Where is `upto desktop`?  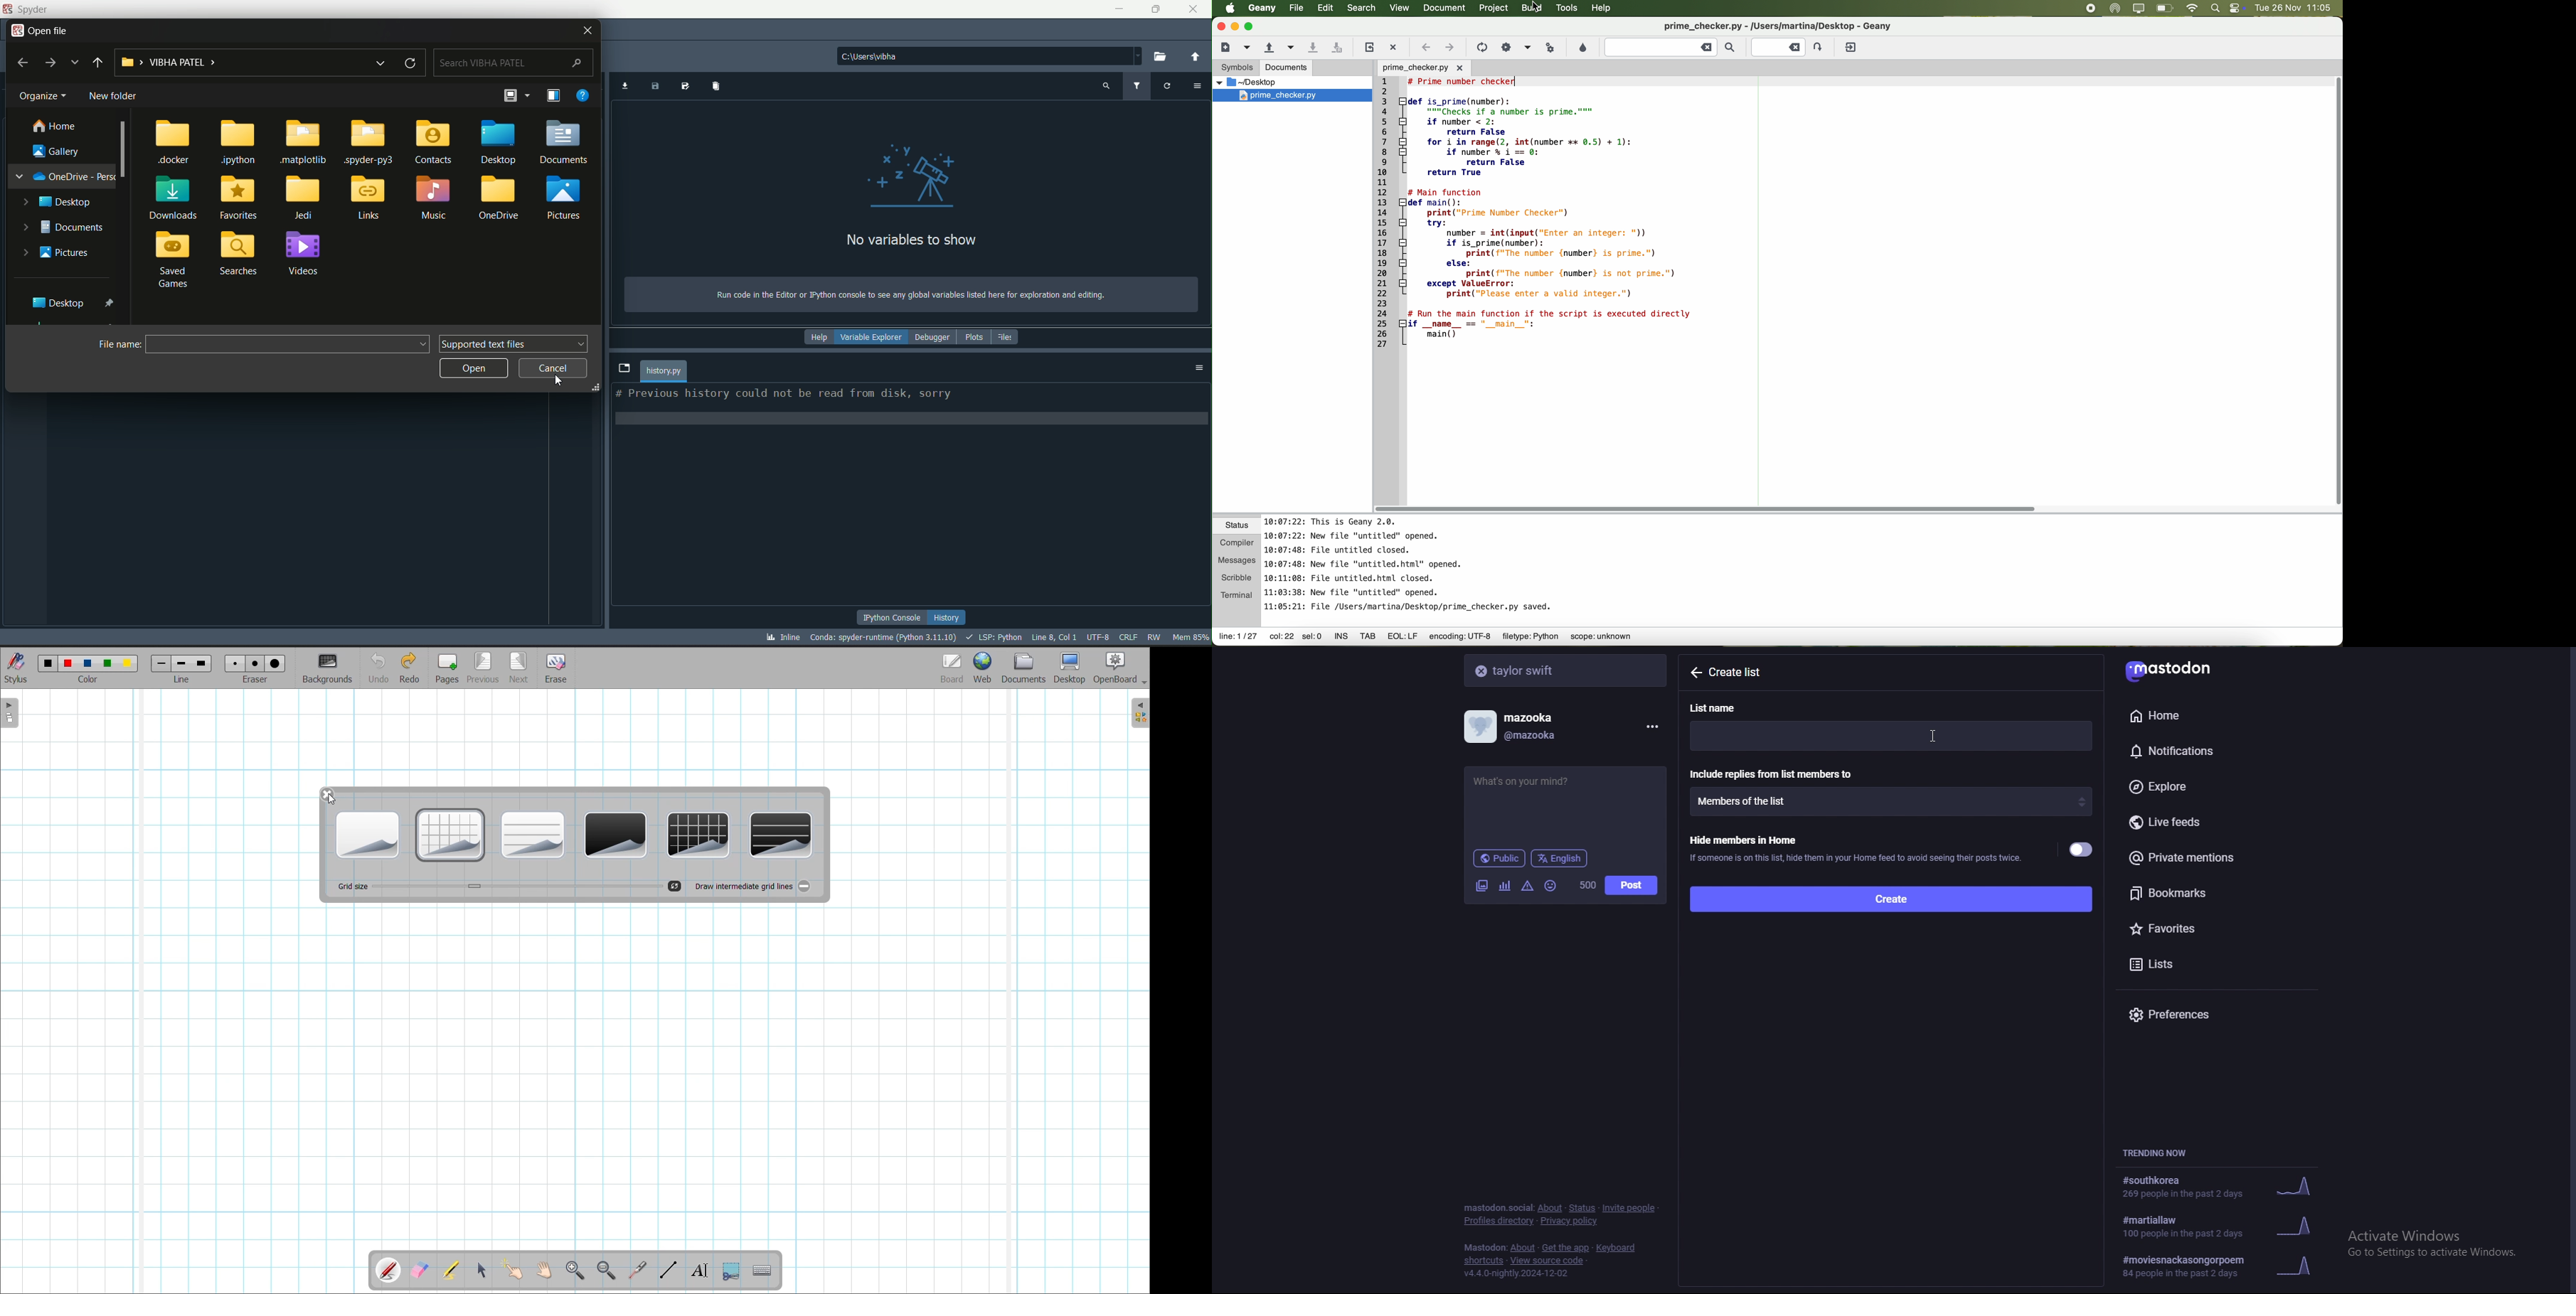 upto desktop is located at coordinates (98, 63).